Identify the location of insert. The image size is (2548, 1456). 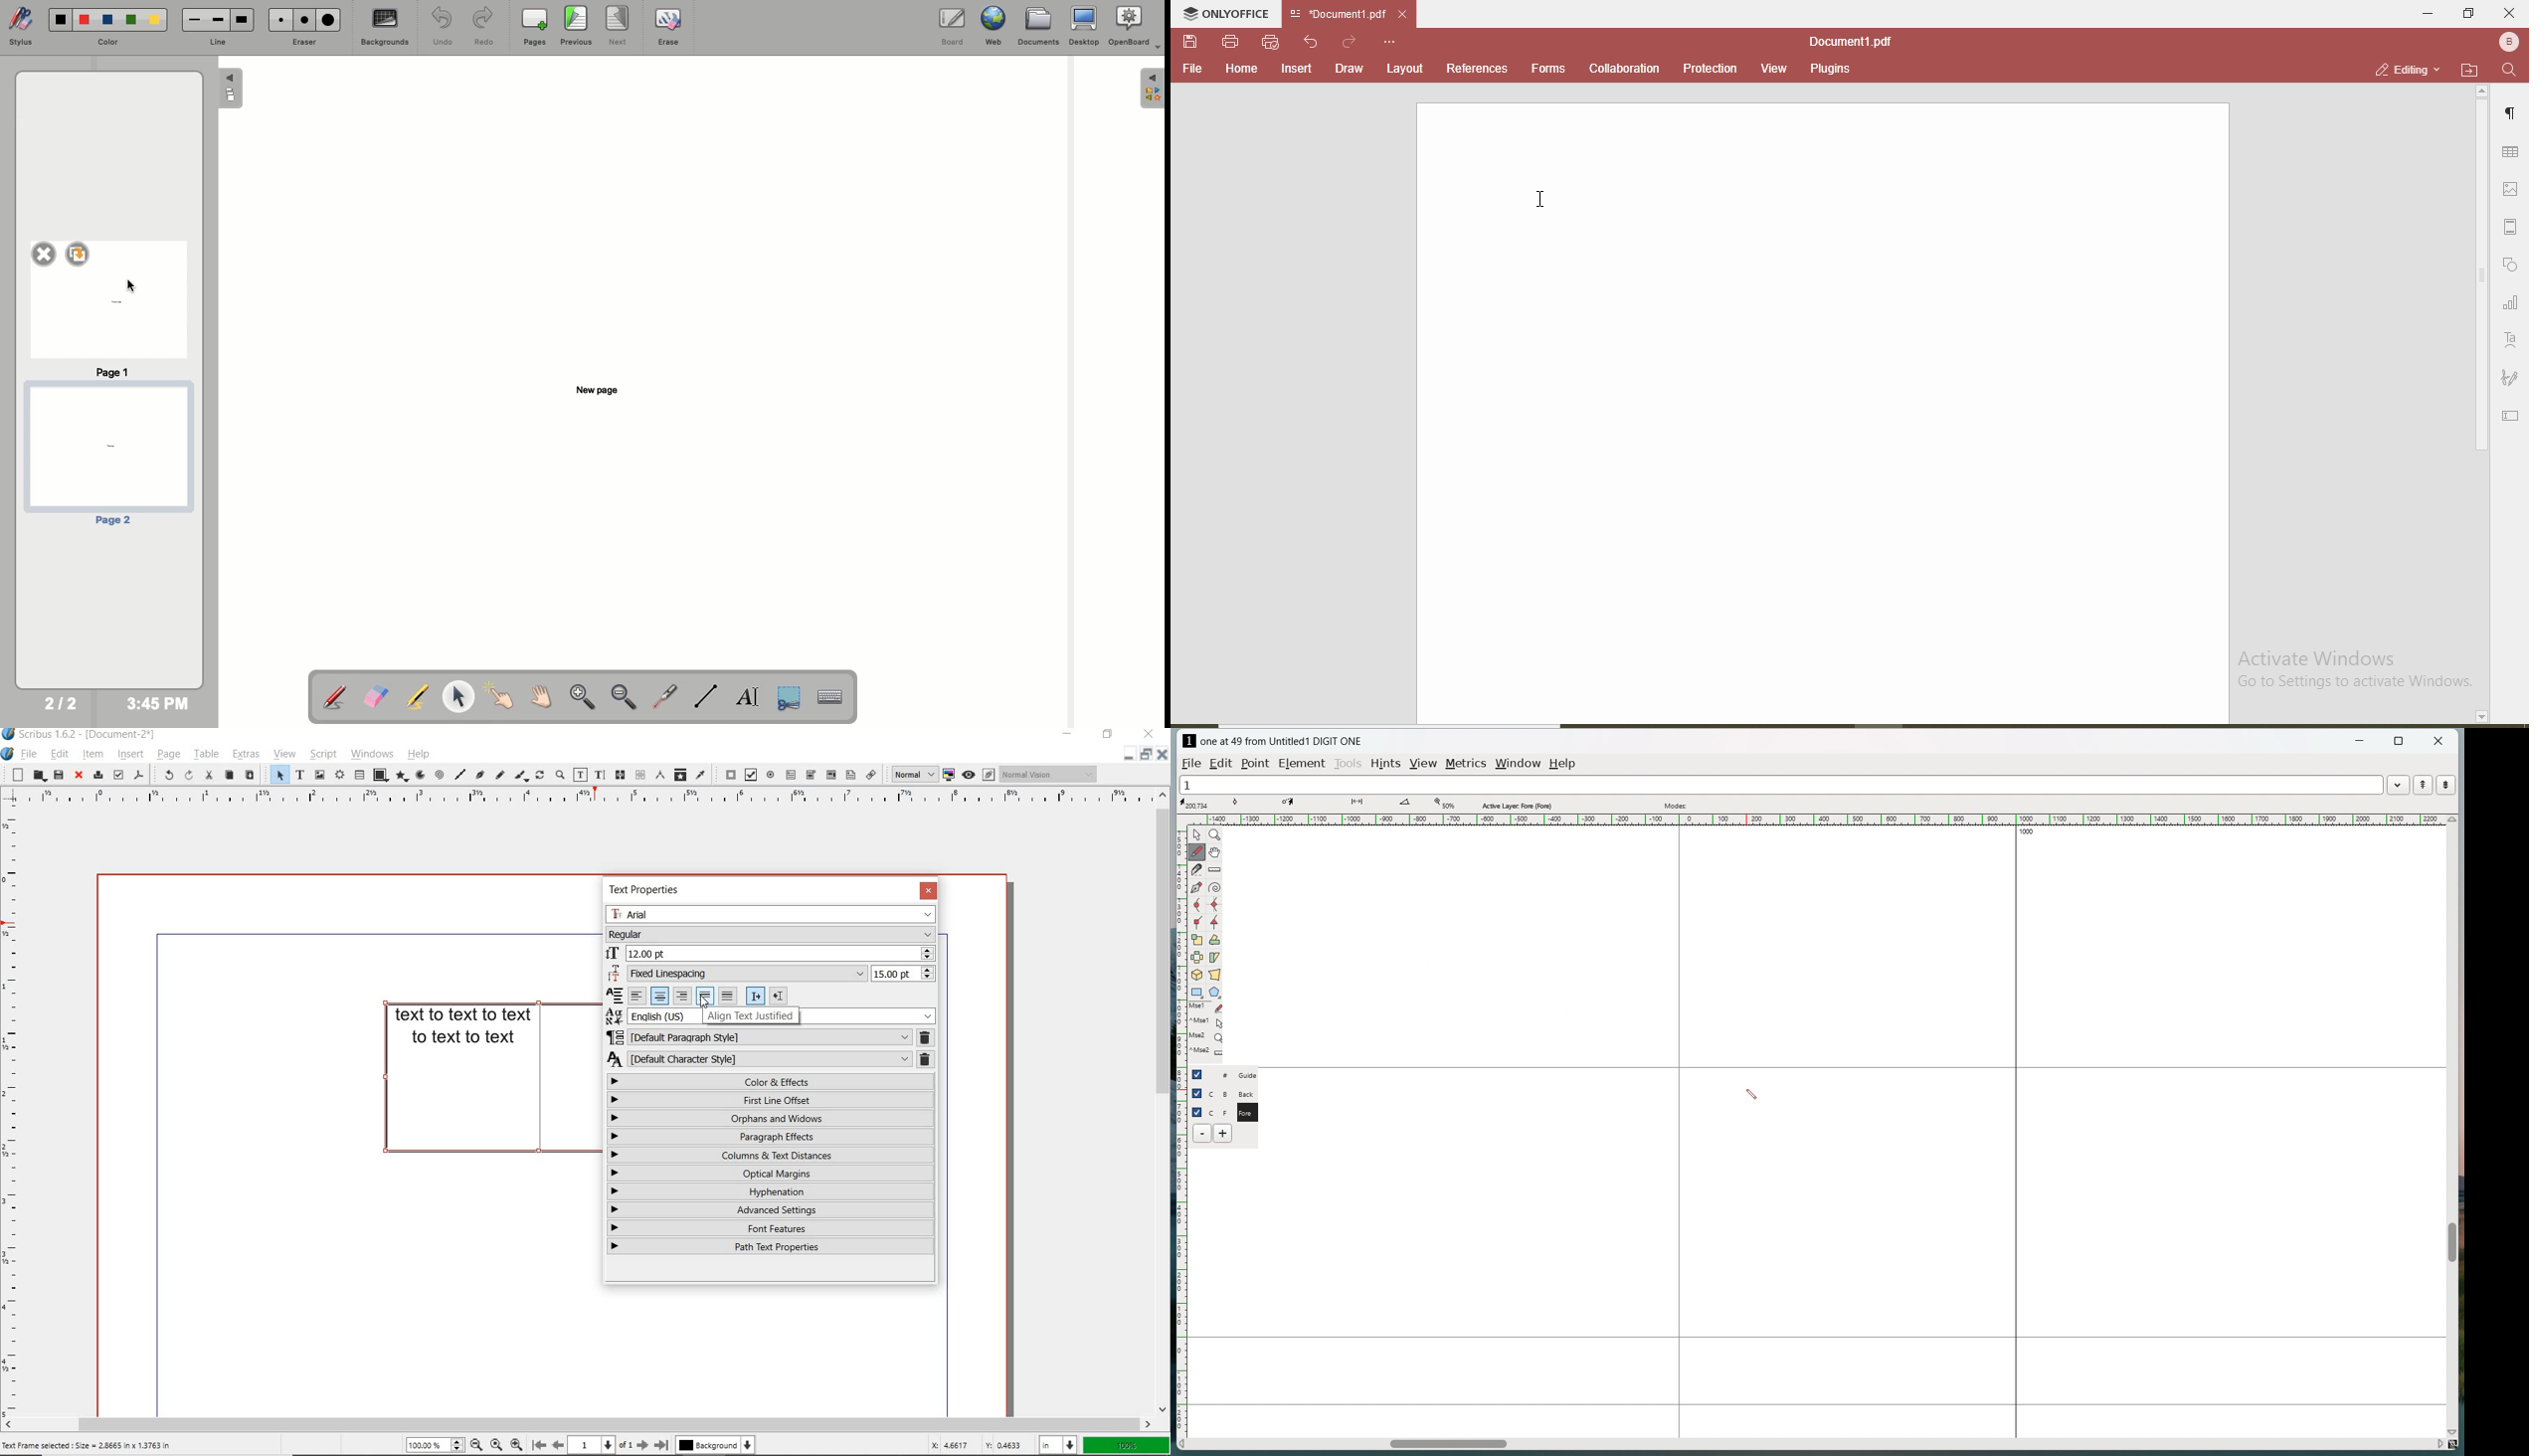
(130, 754).